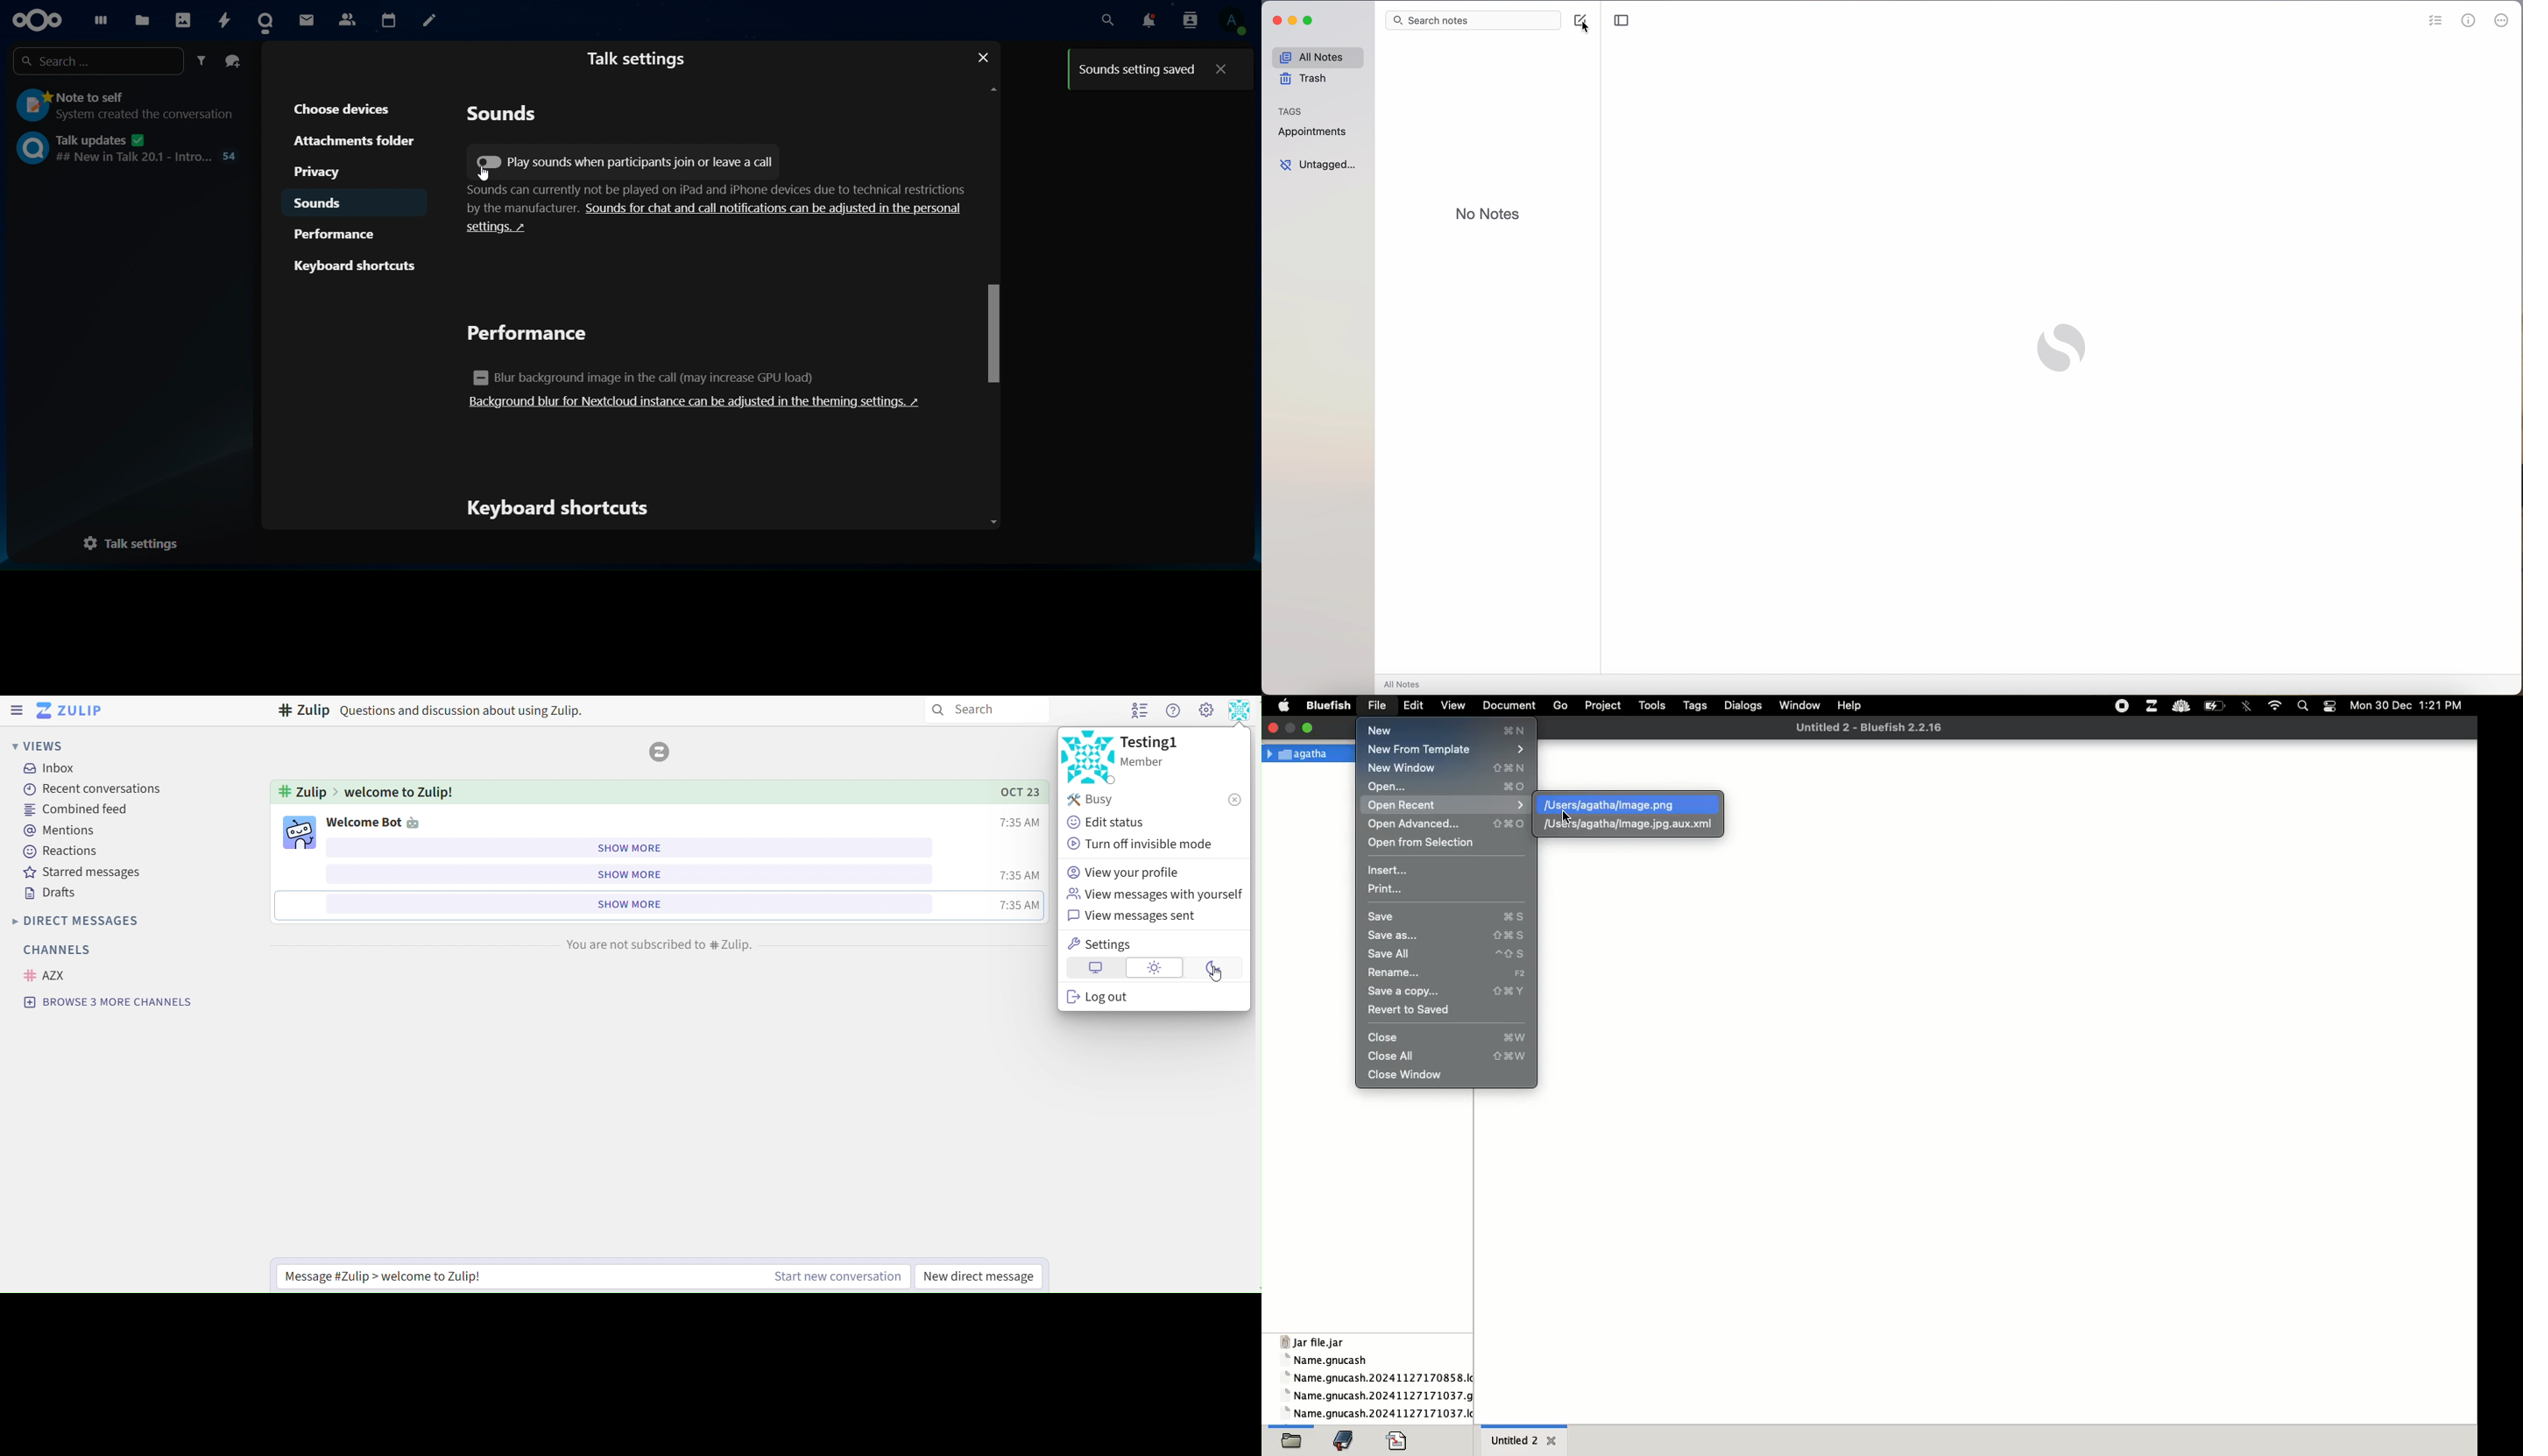 This screenshot has width=2548, height=1456. I want to click on name gnucash, so click(1379, 1395).